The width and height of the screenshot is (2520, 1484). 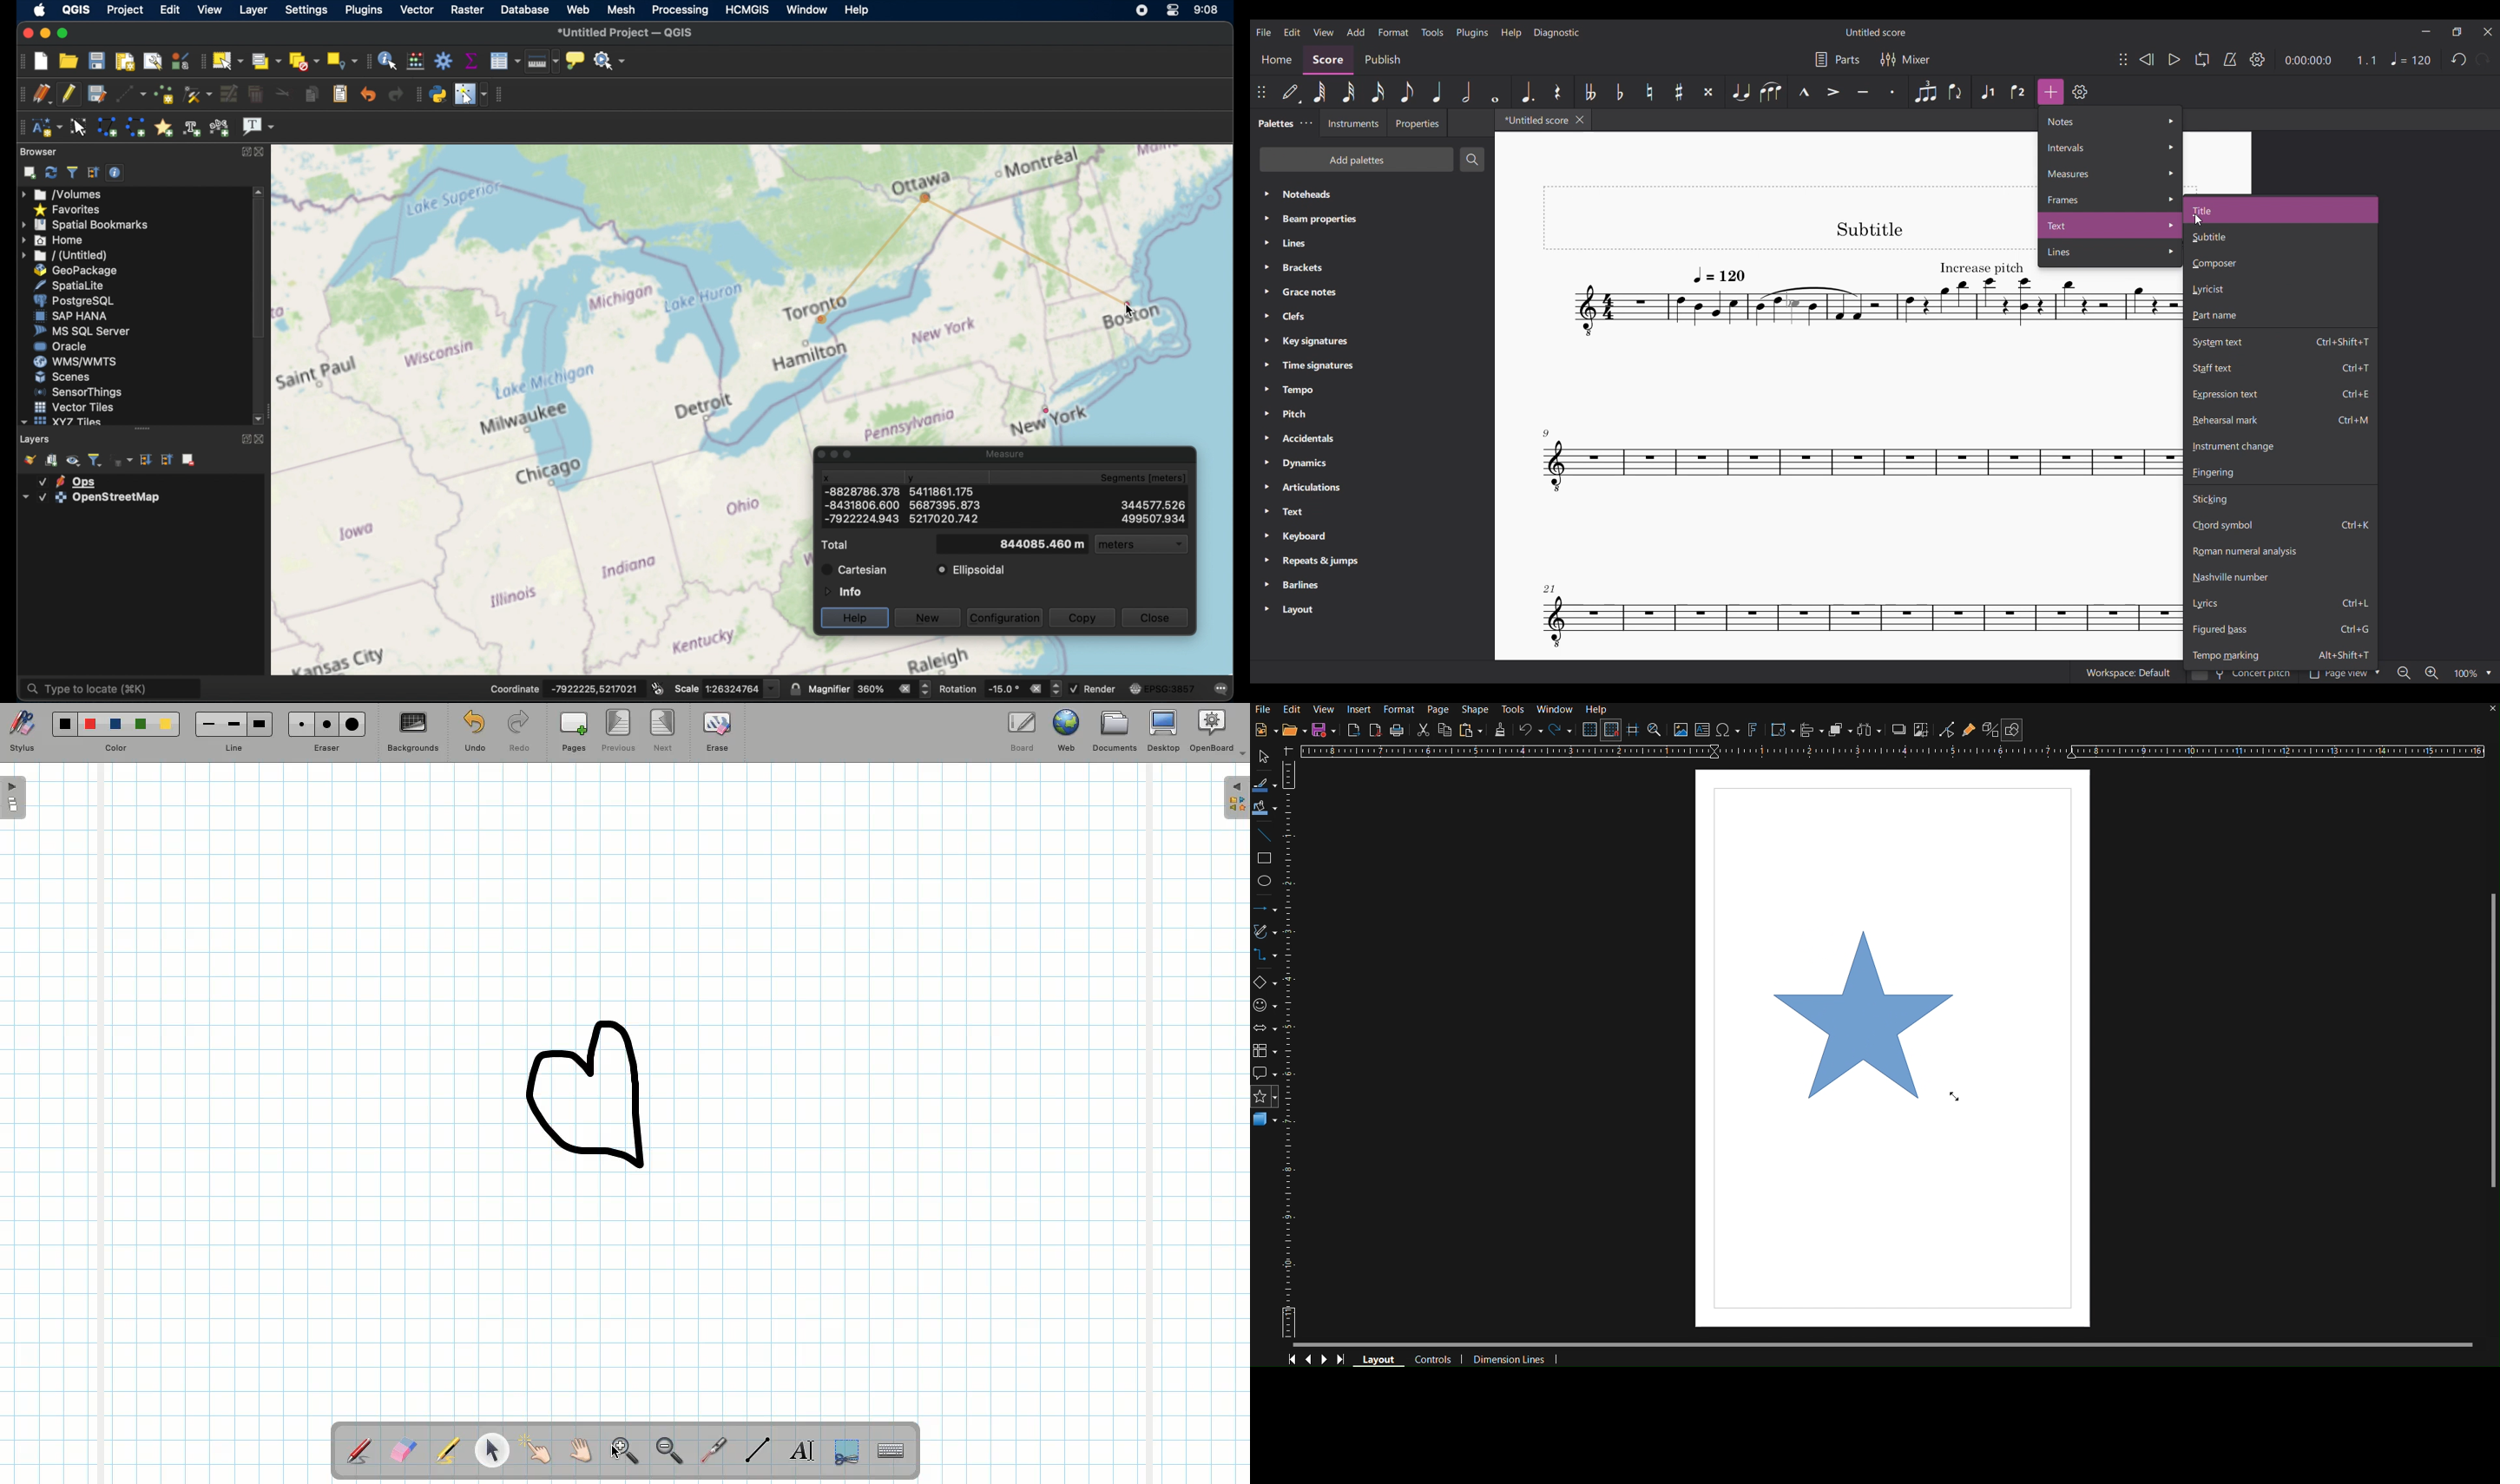 I want to click on Quarter note, so click(x=1438, y=92).